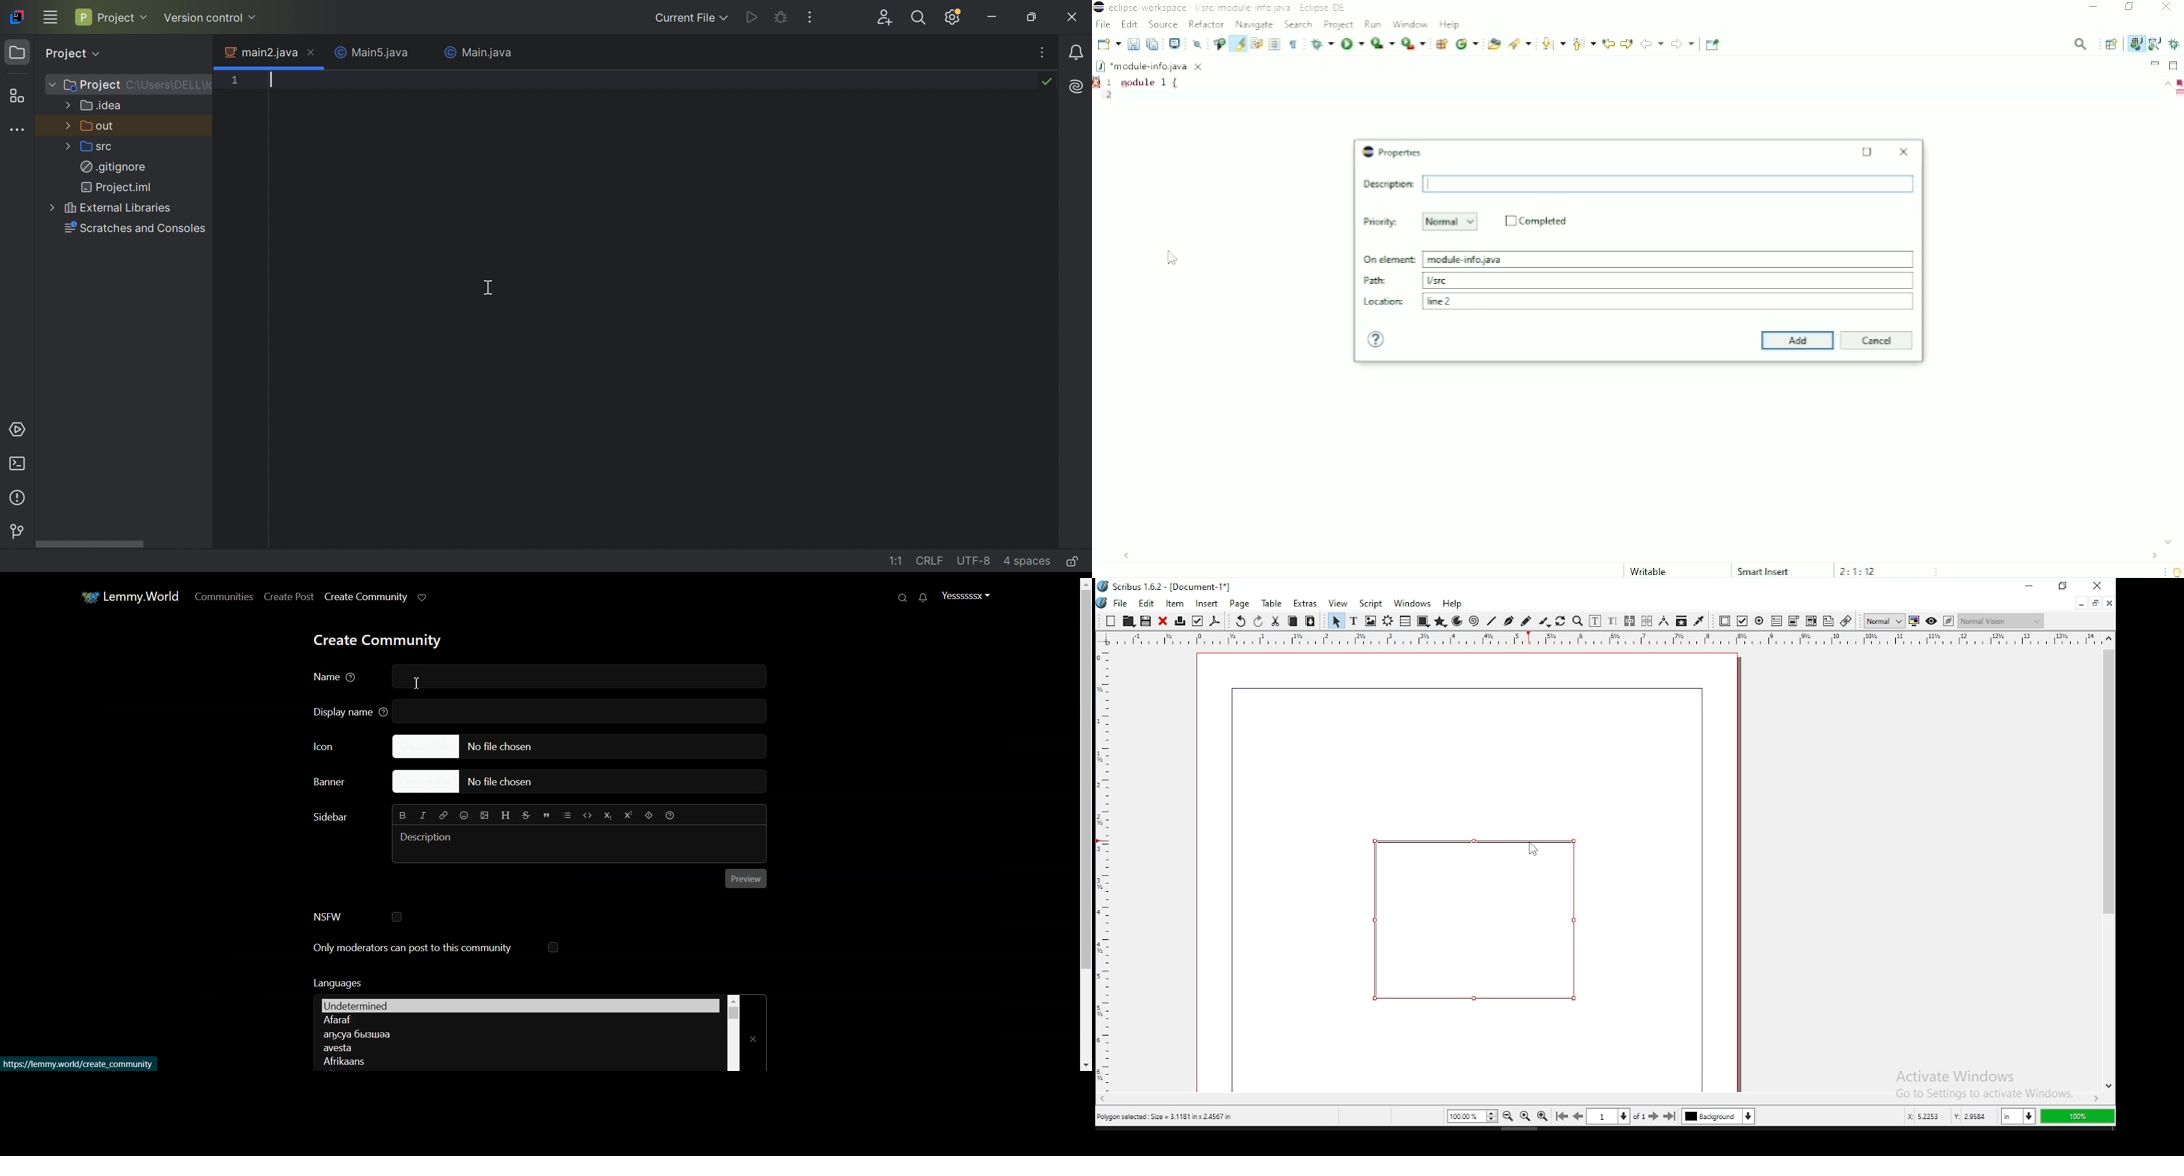  I want to click on Language, so click(516, 1034).